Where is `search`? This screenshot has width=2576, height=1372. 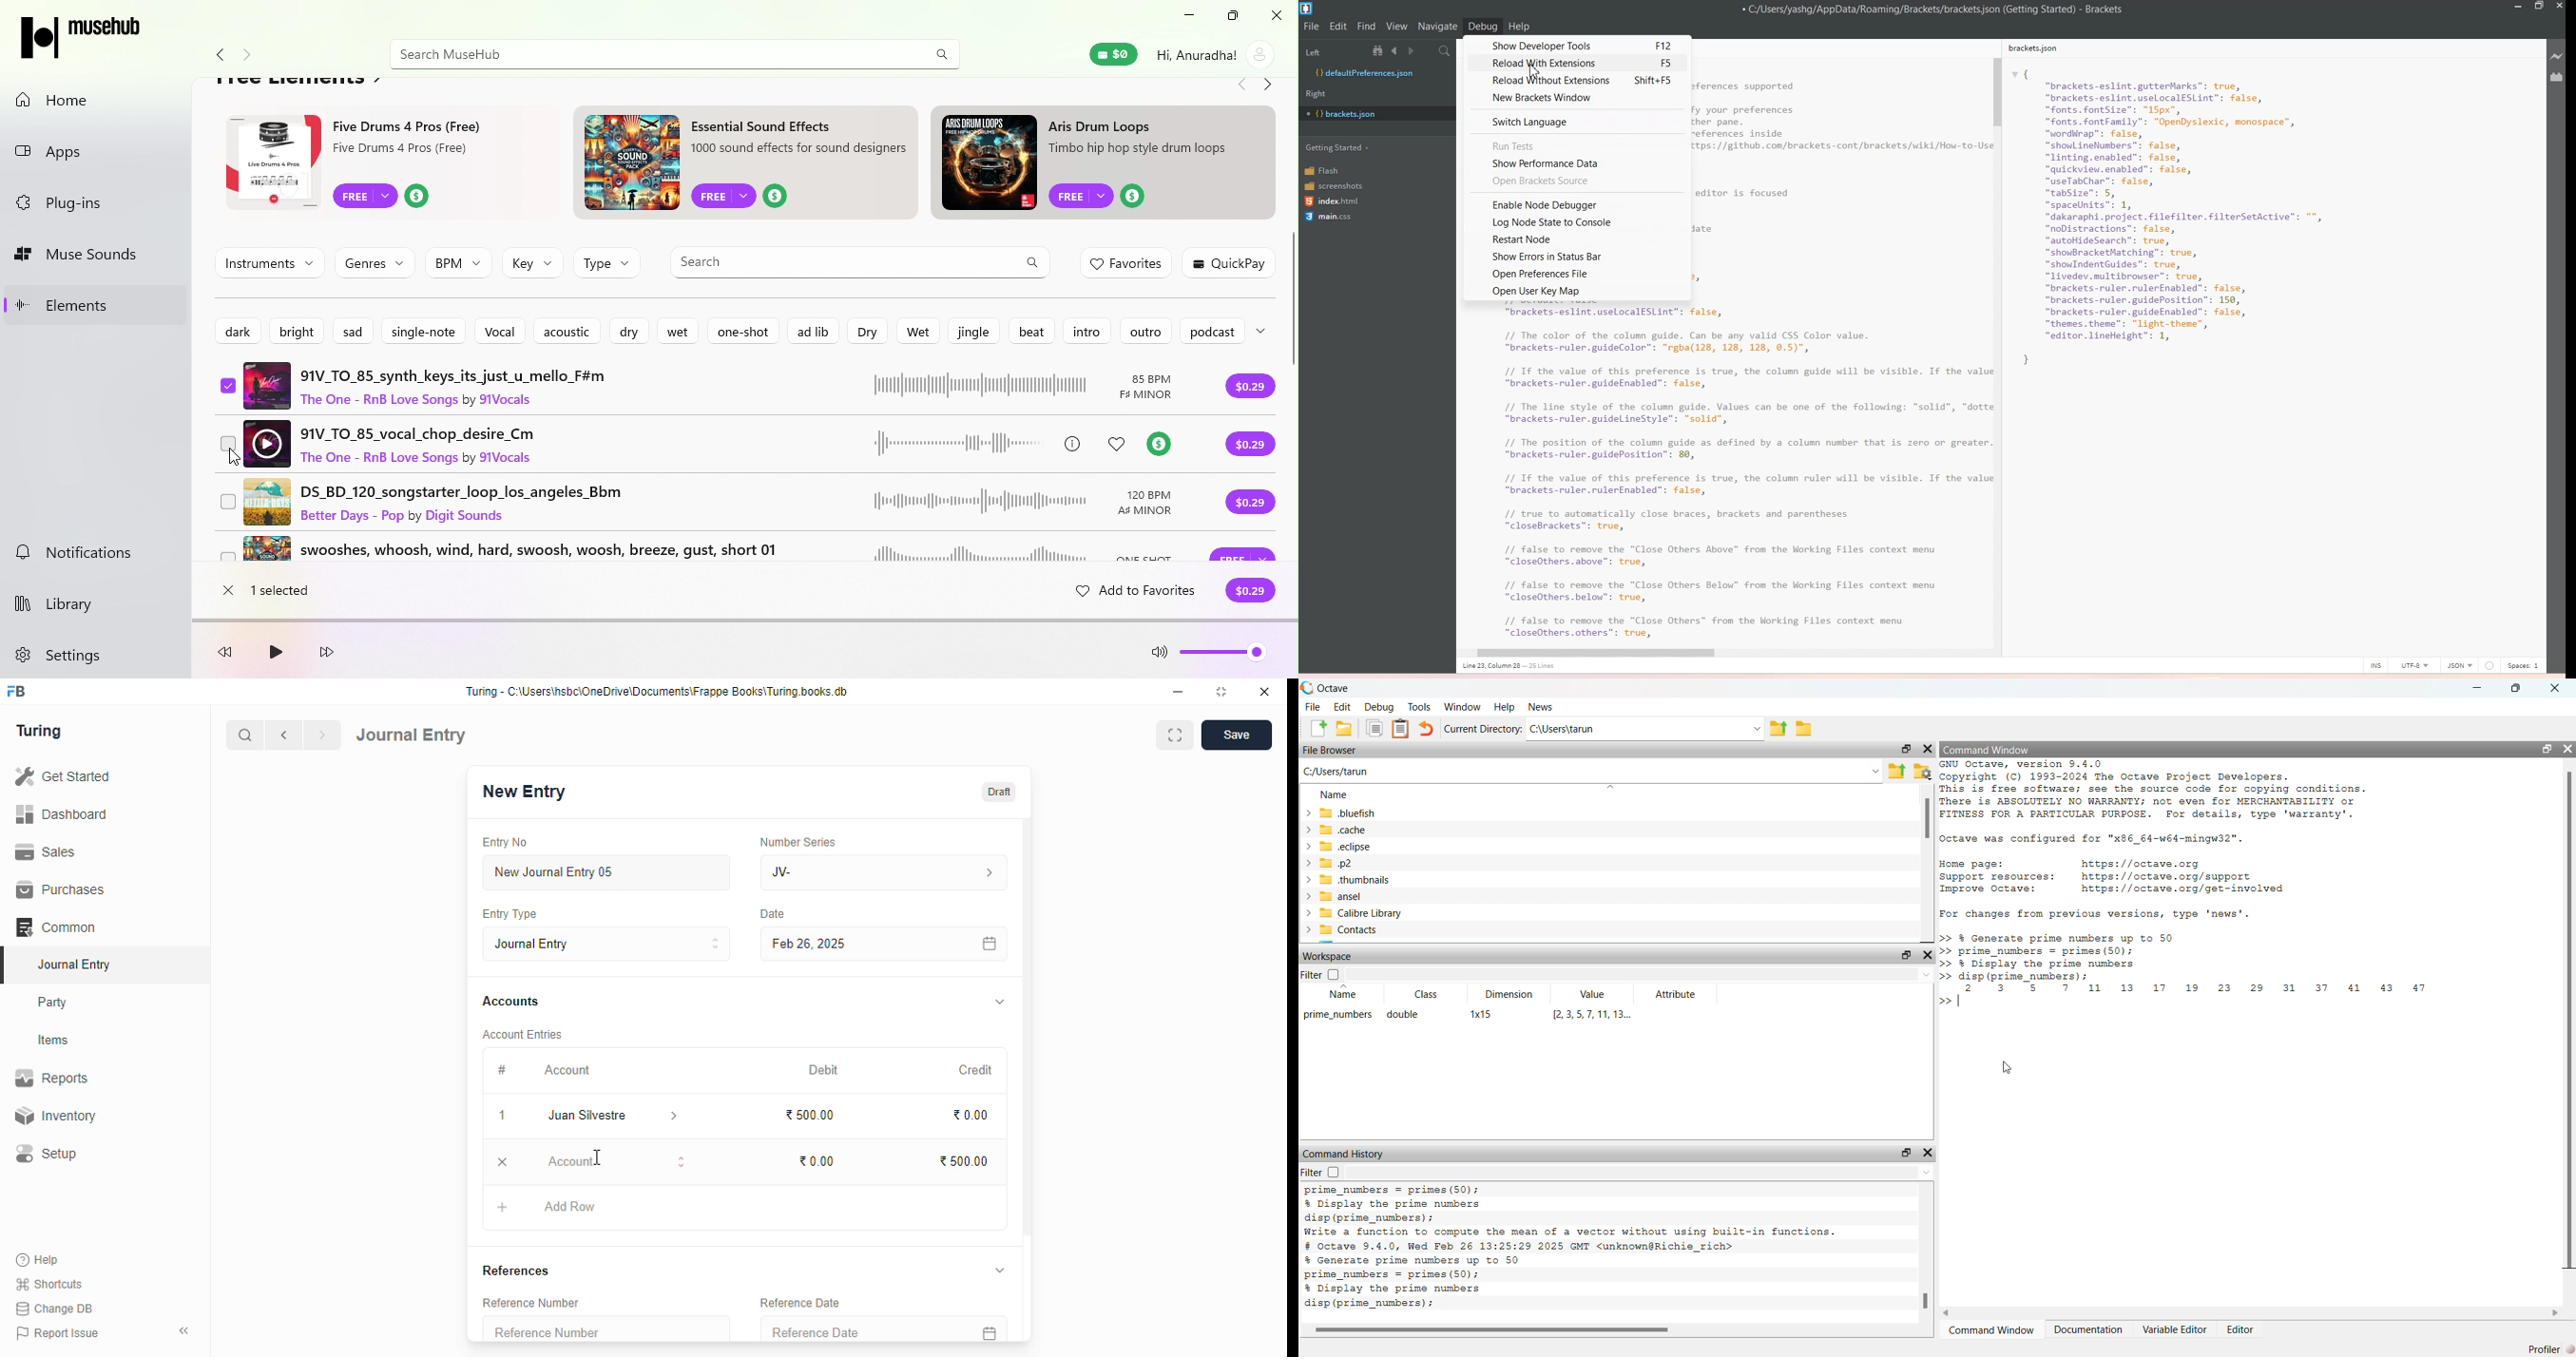
search is located at coordinates (246, 735).